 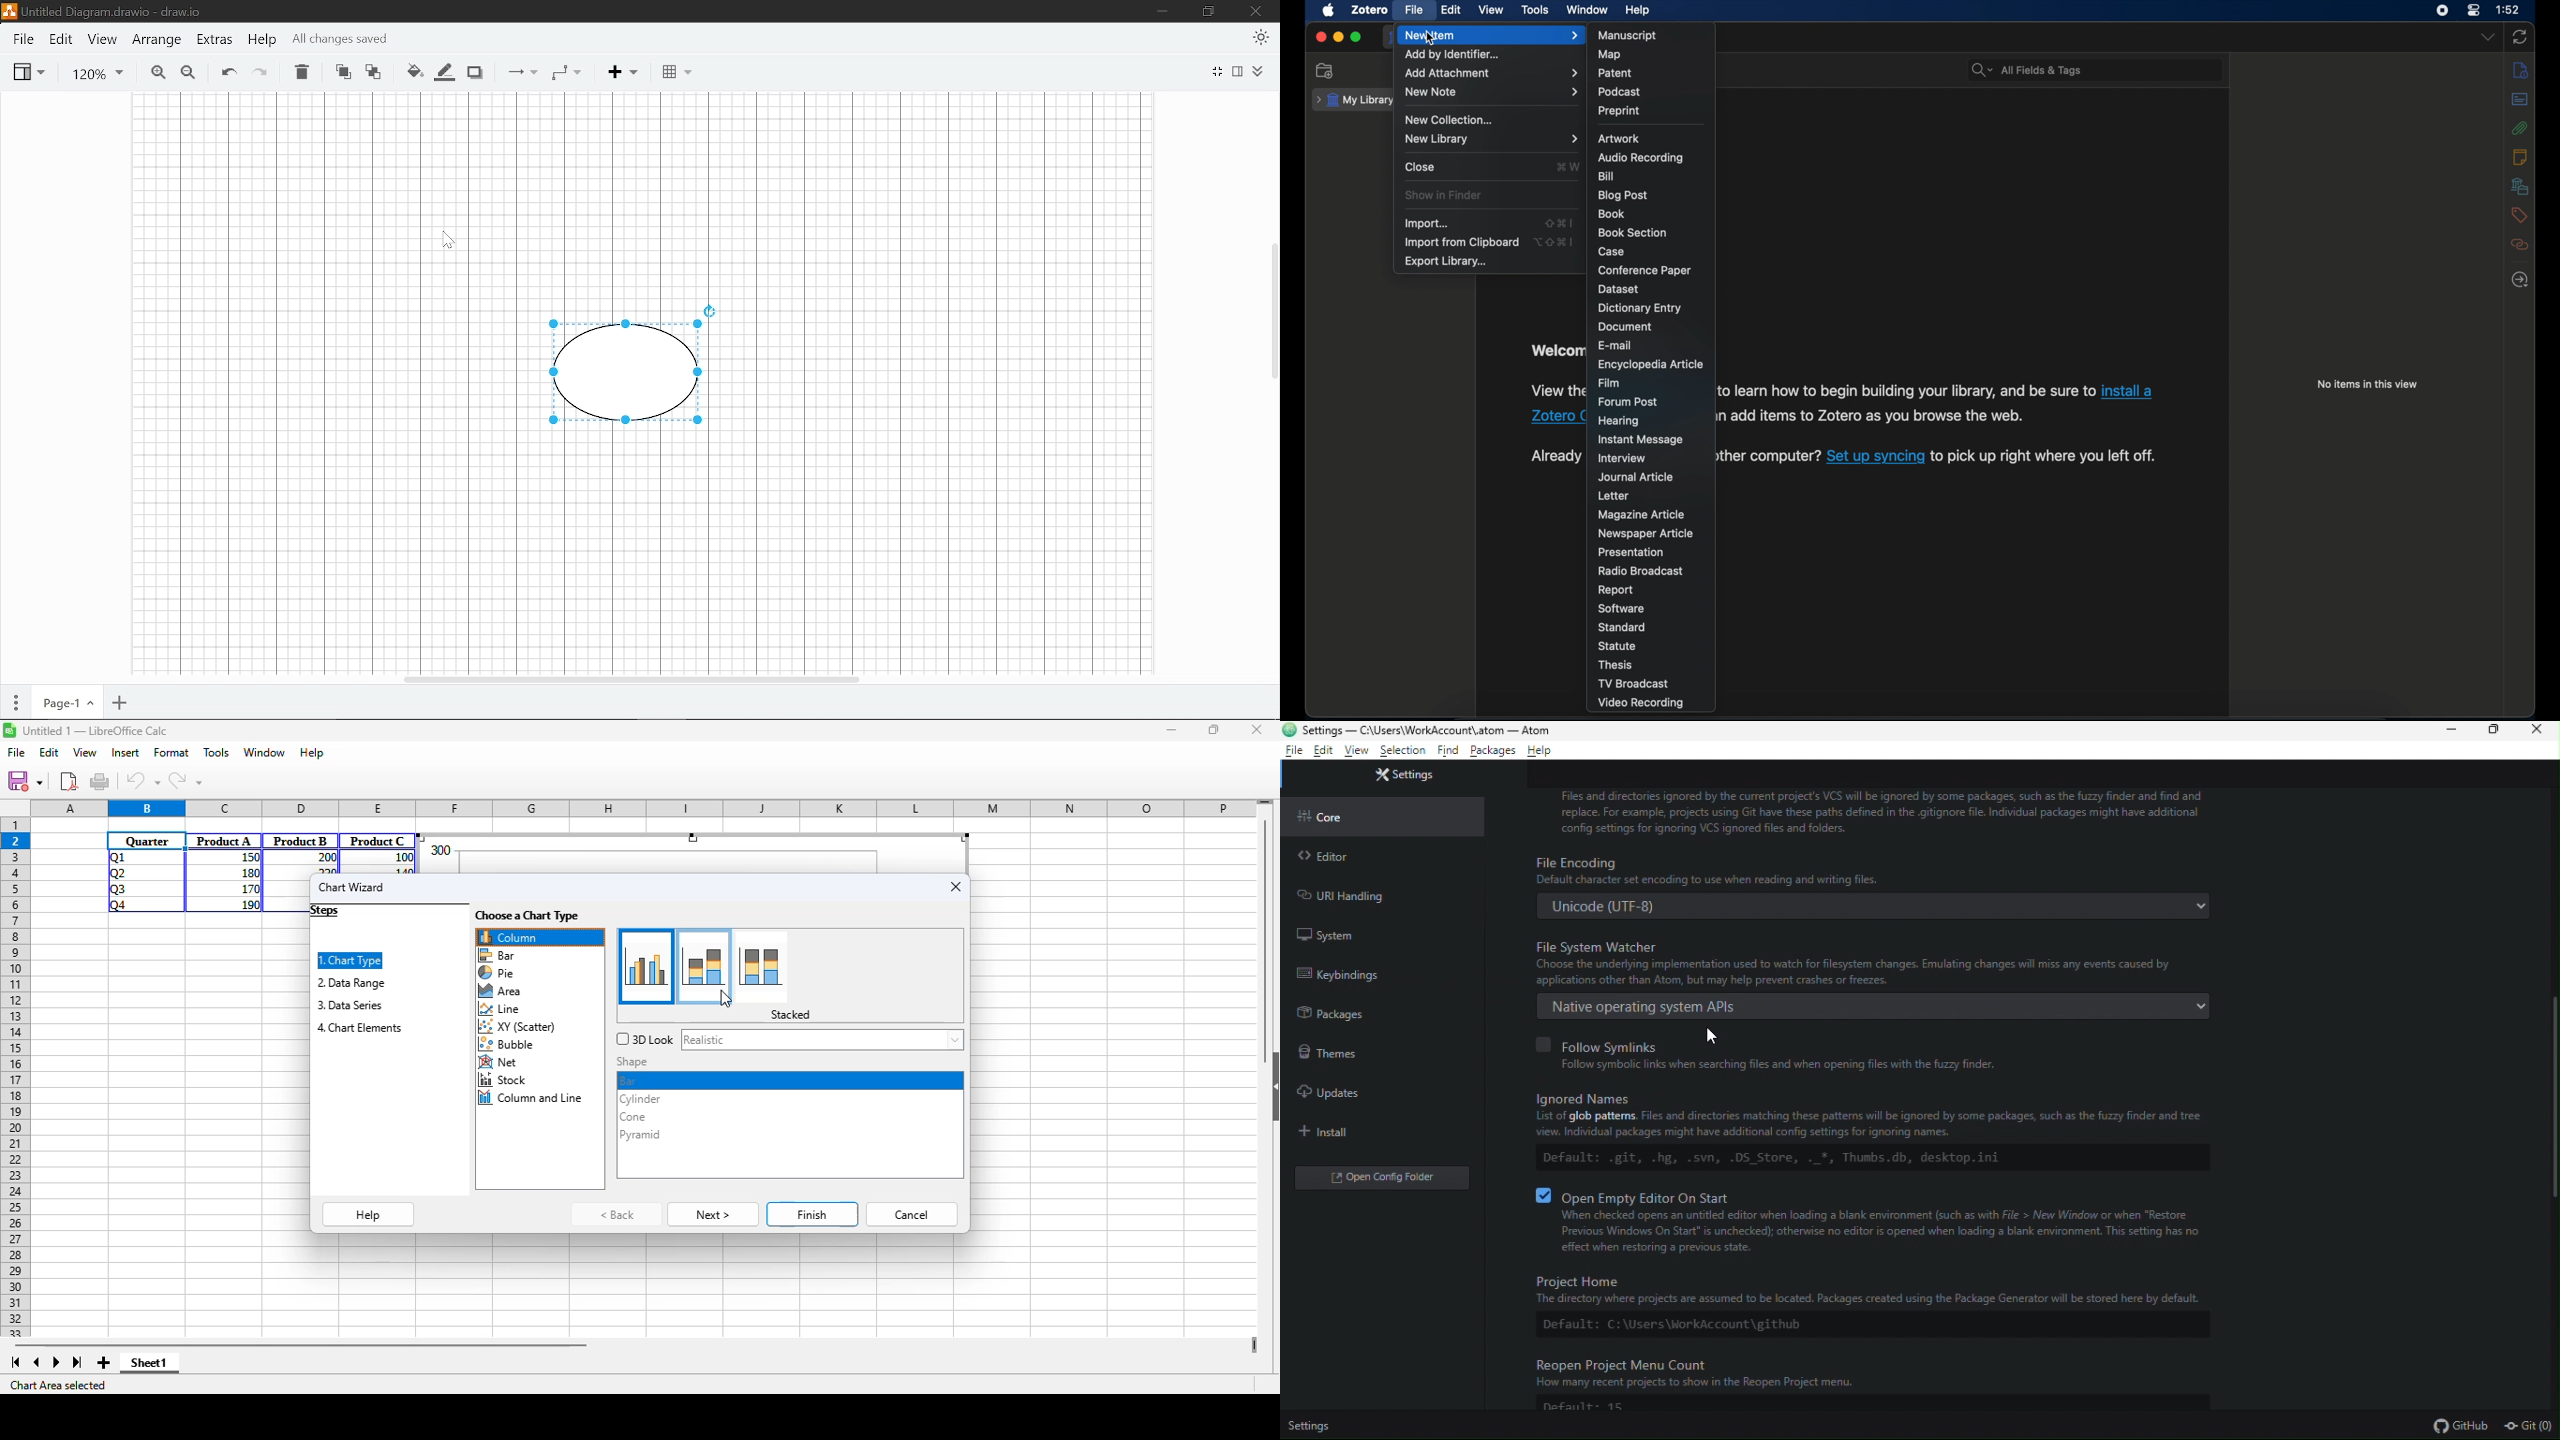 I want to click on bubble, so click(x=511, y=1045).